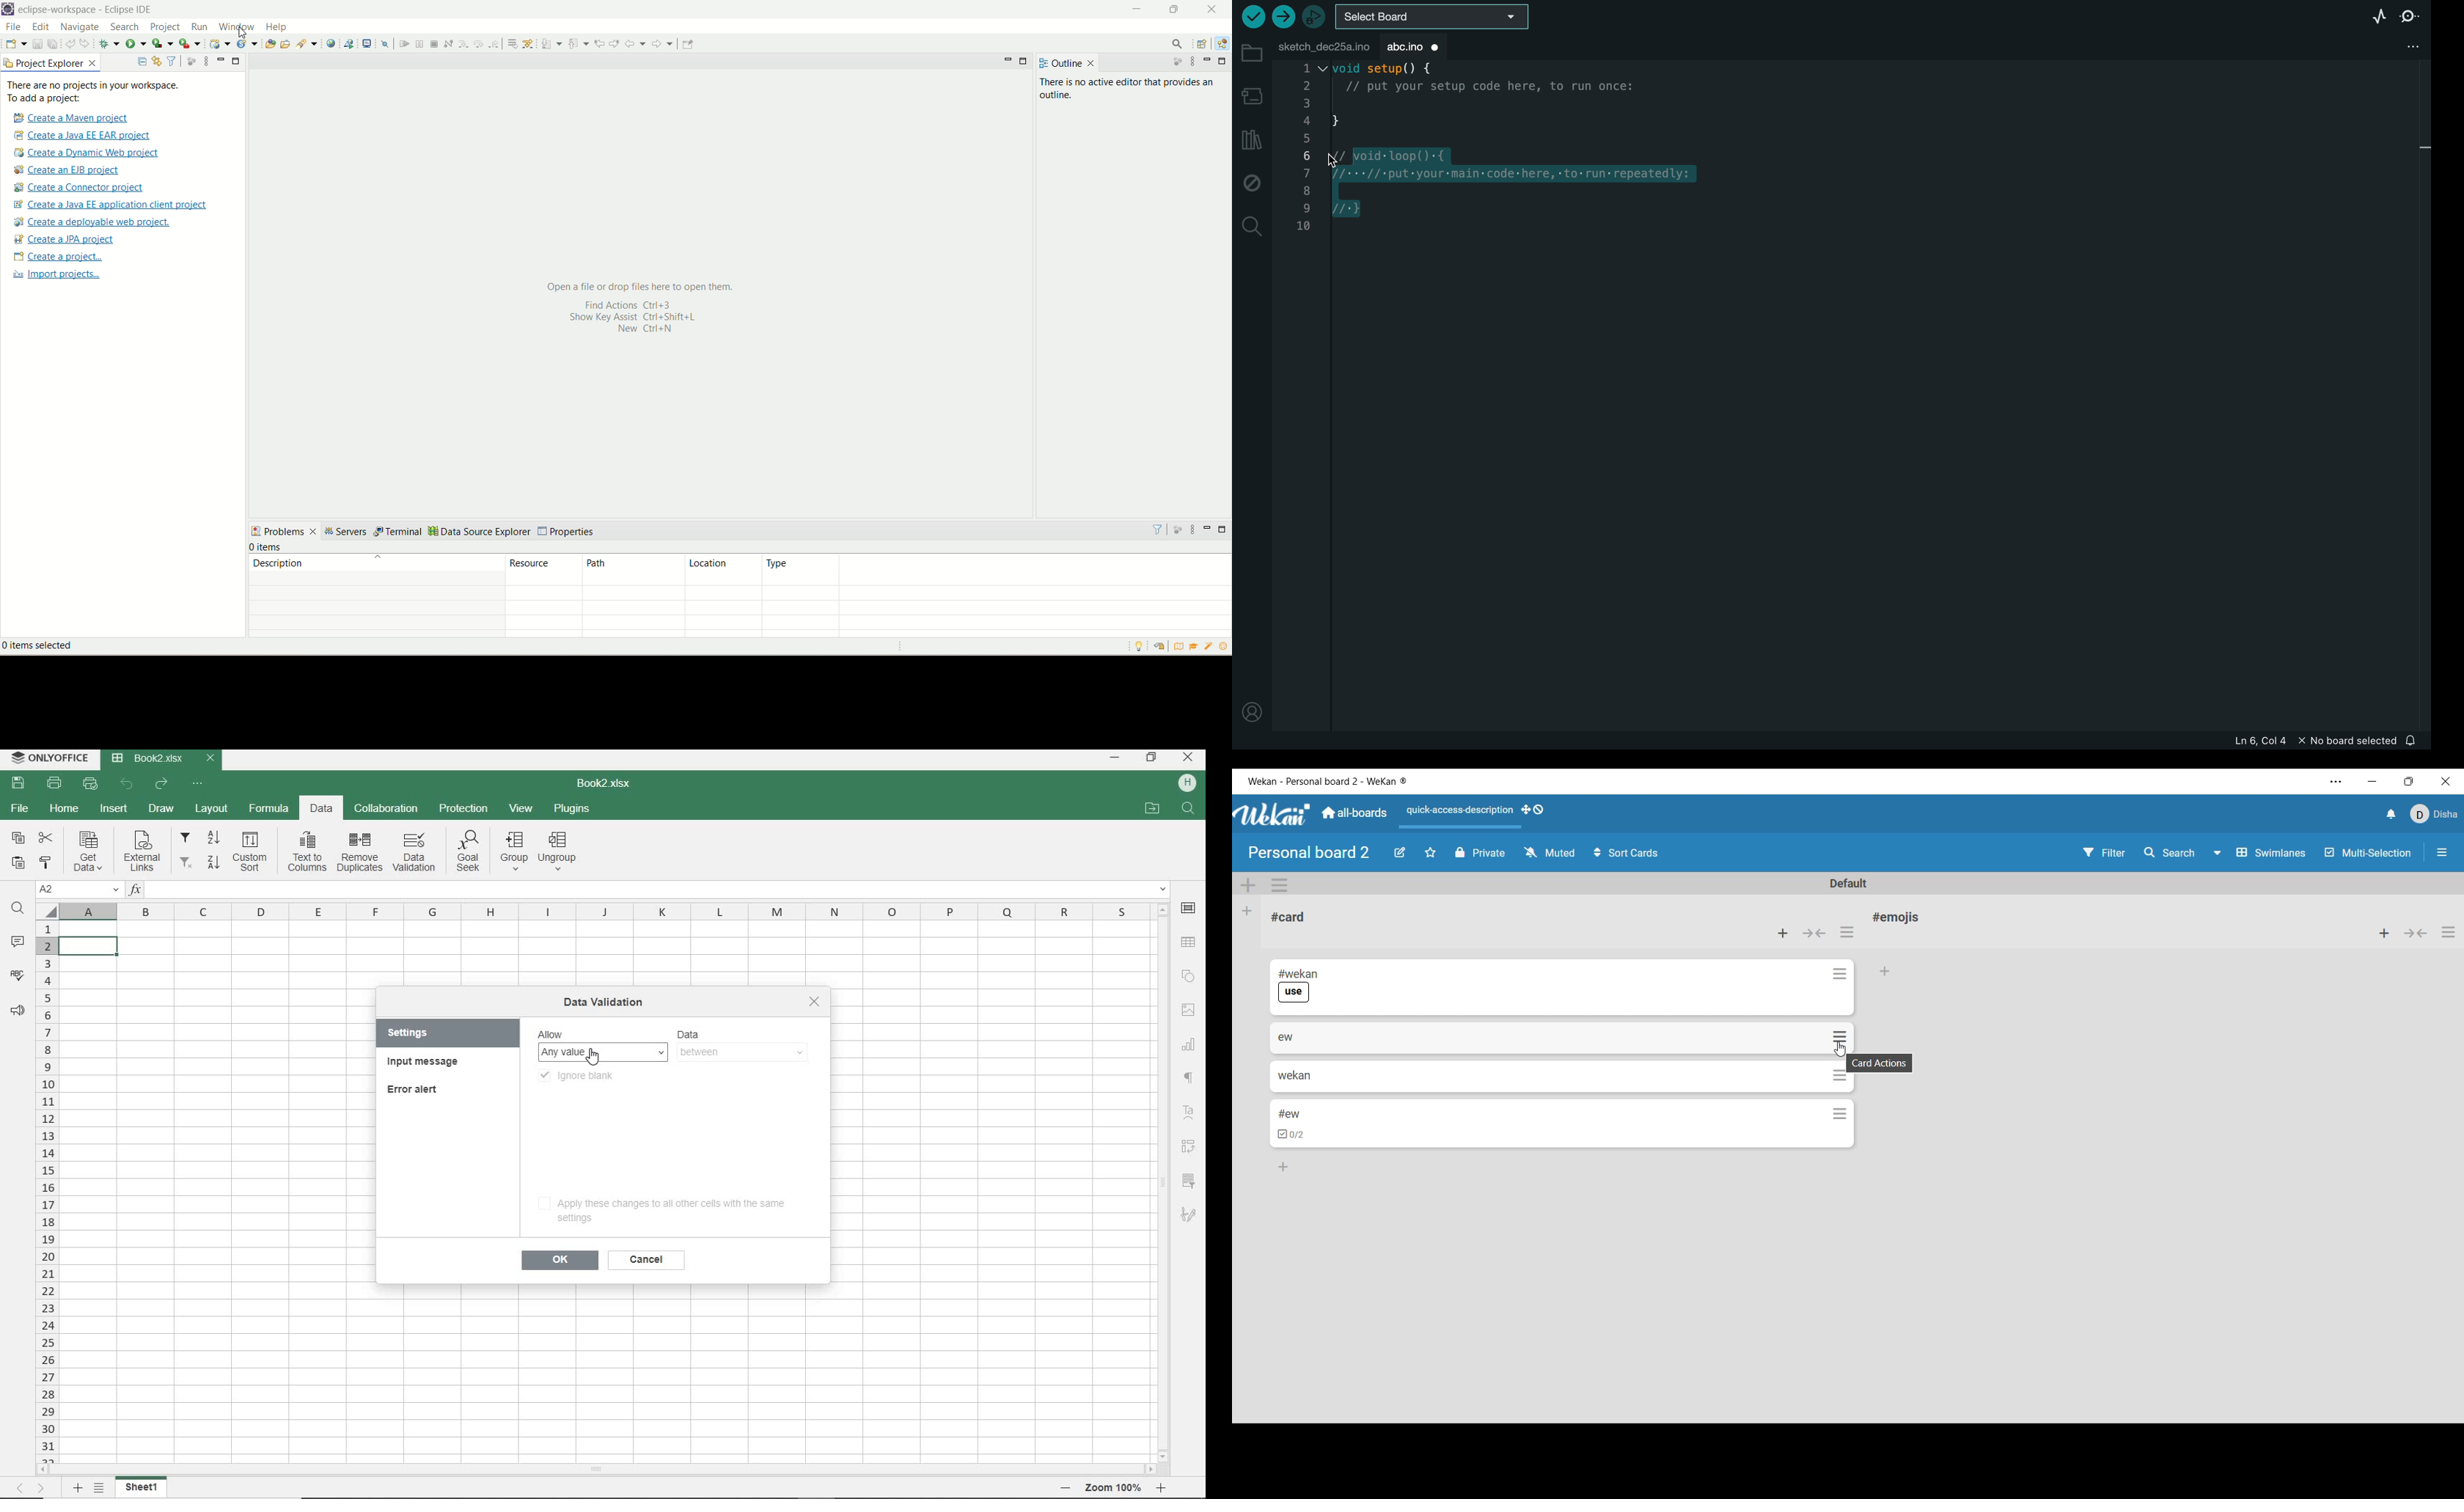 This screenshot has height=1512, width=2464. What do you see at coordinates (1188, 784) in the screenshot?
I see `HP` at bounding box center [1188, 784].